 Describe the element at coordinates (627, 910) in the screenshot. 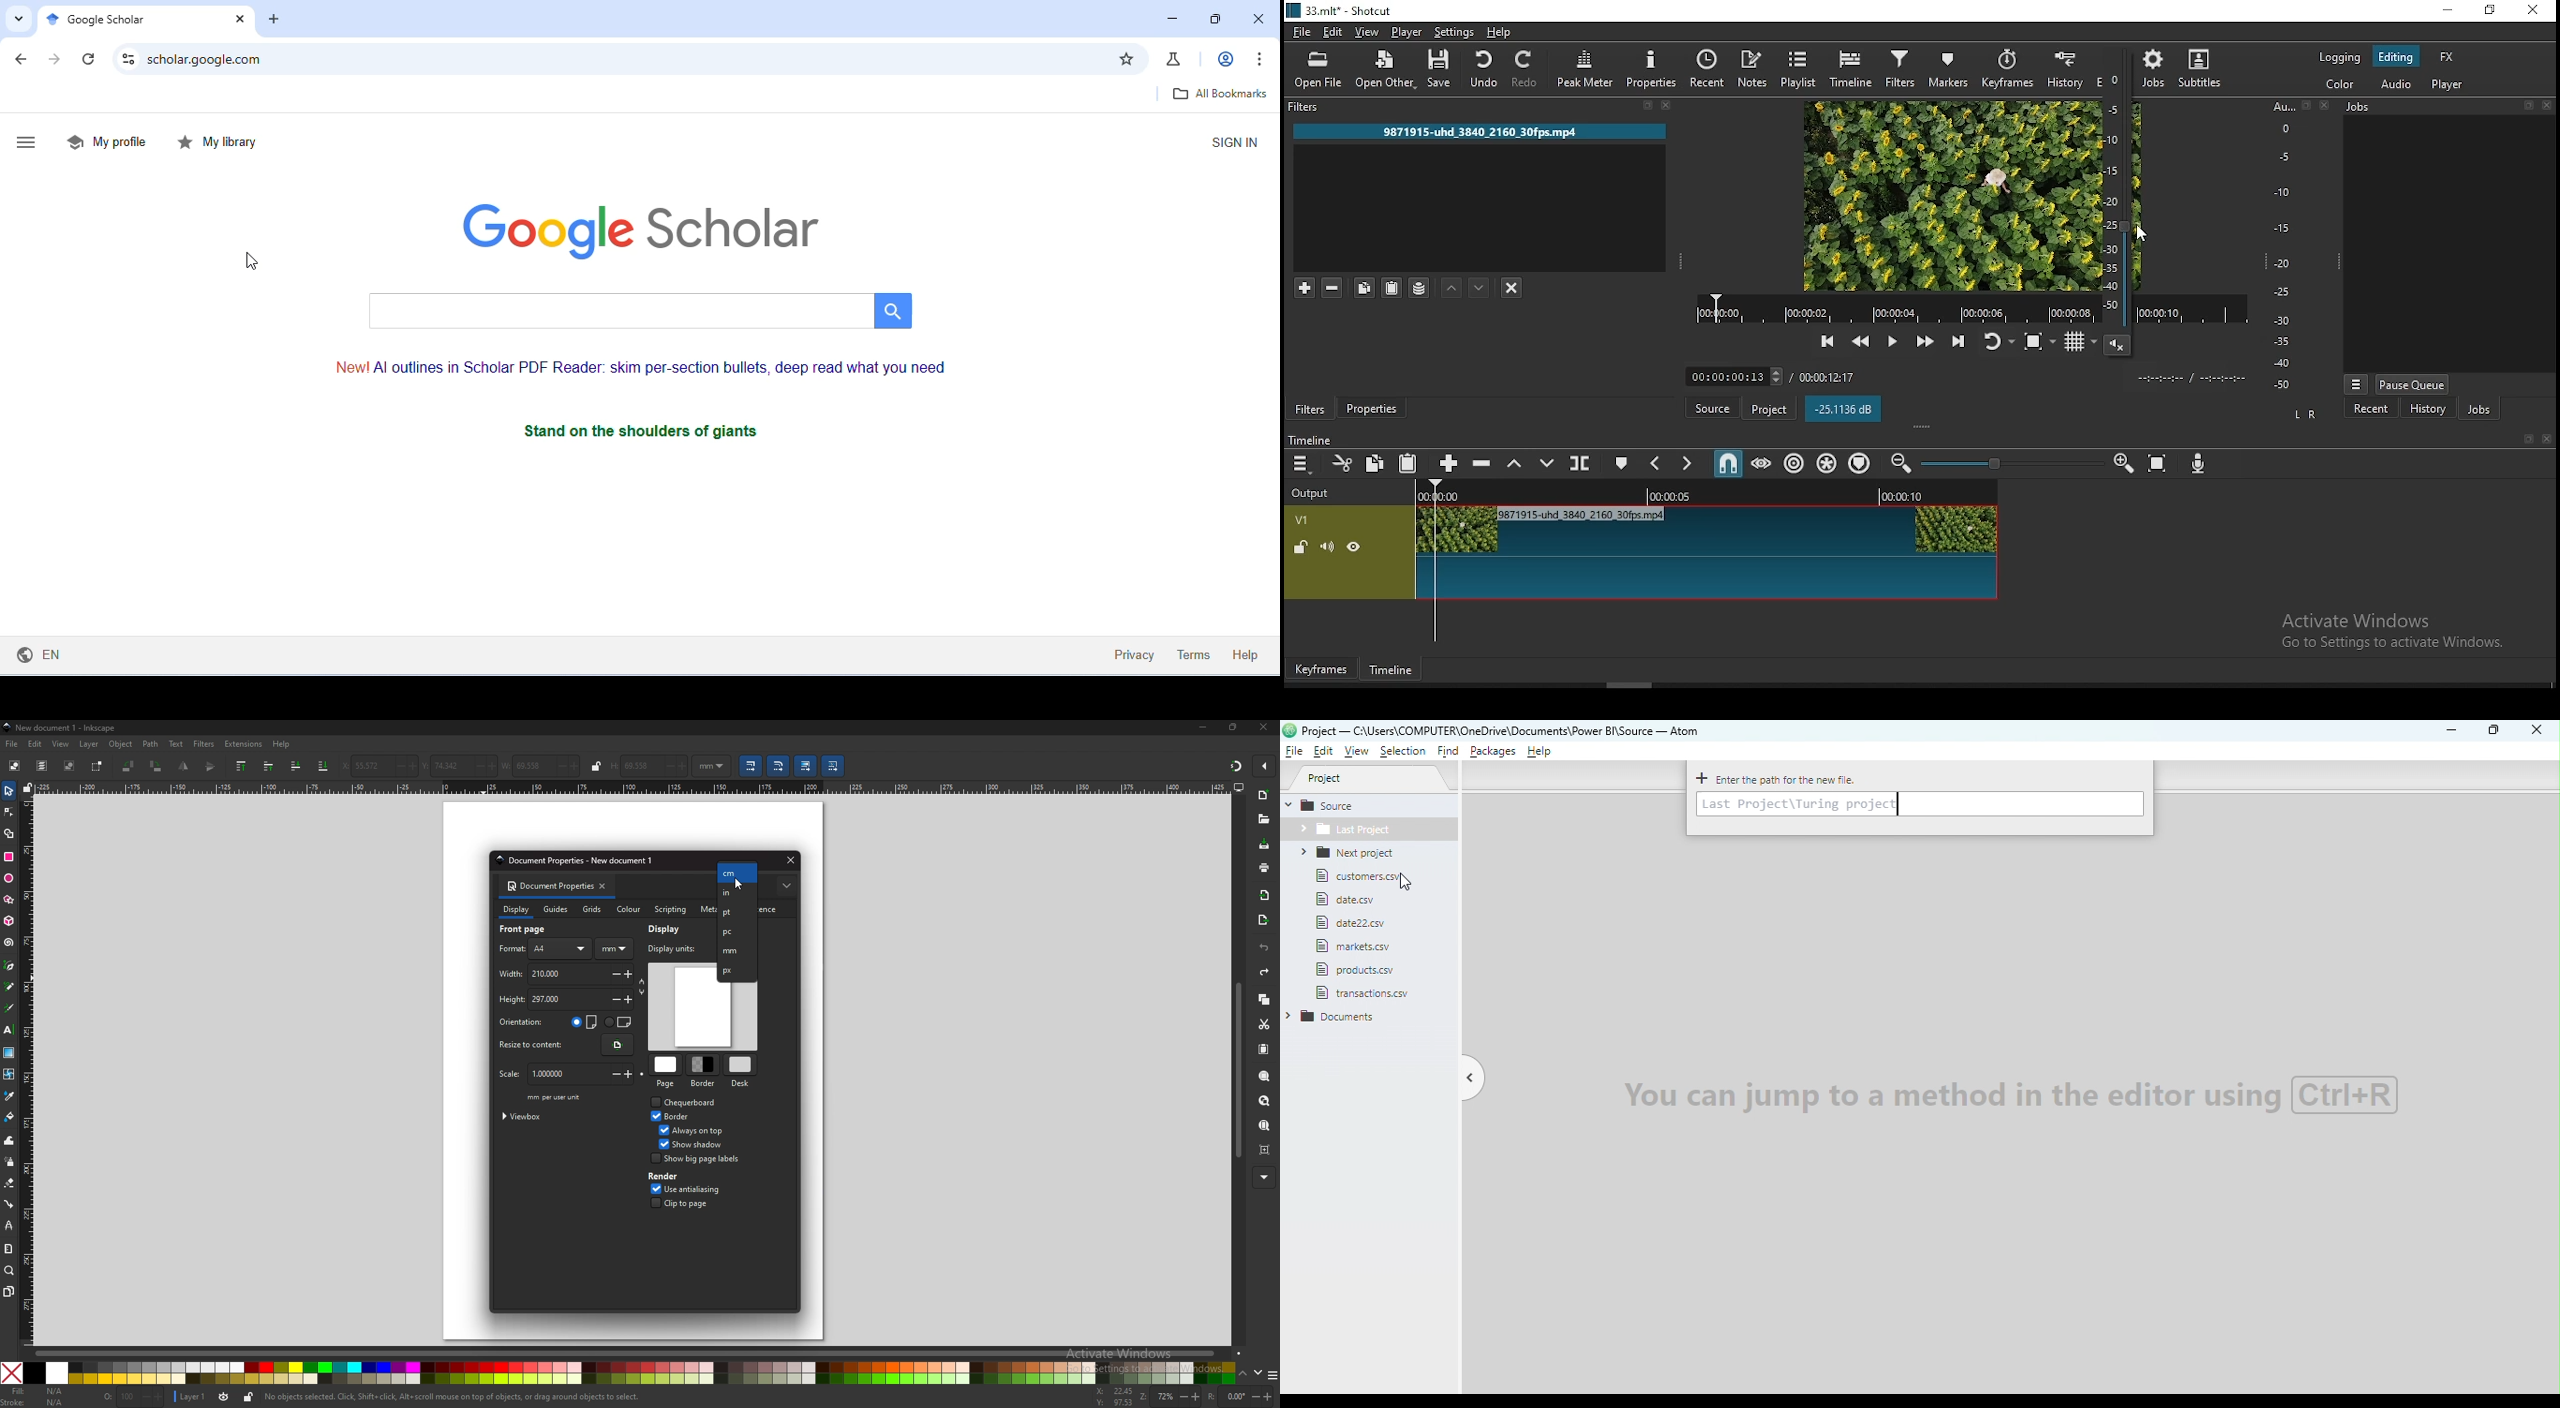

I see `colour` at that location.